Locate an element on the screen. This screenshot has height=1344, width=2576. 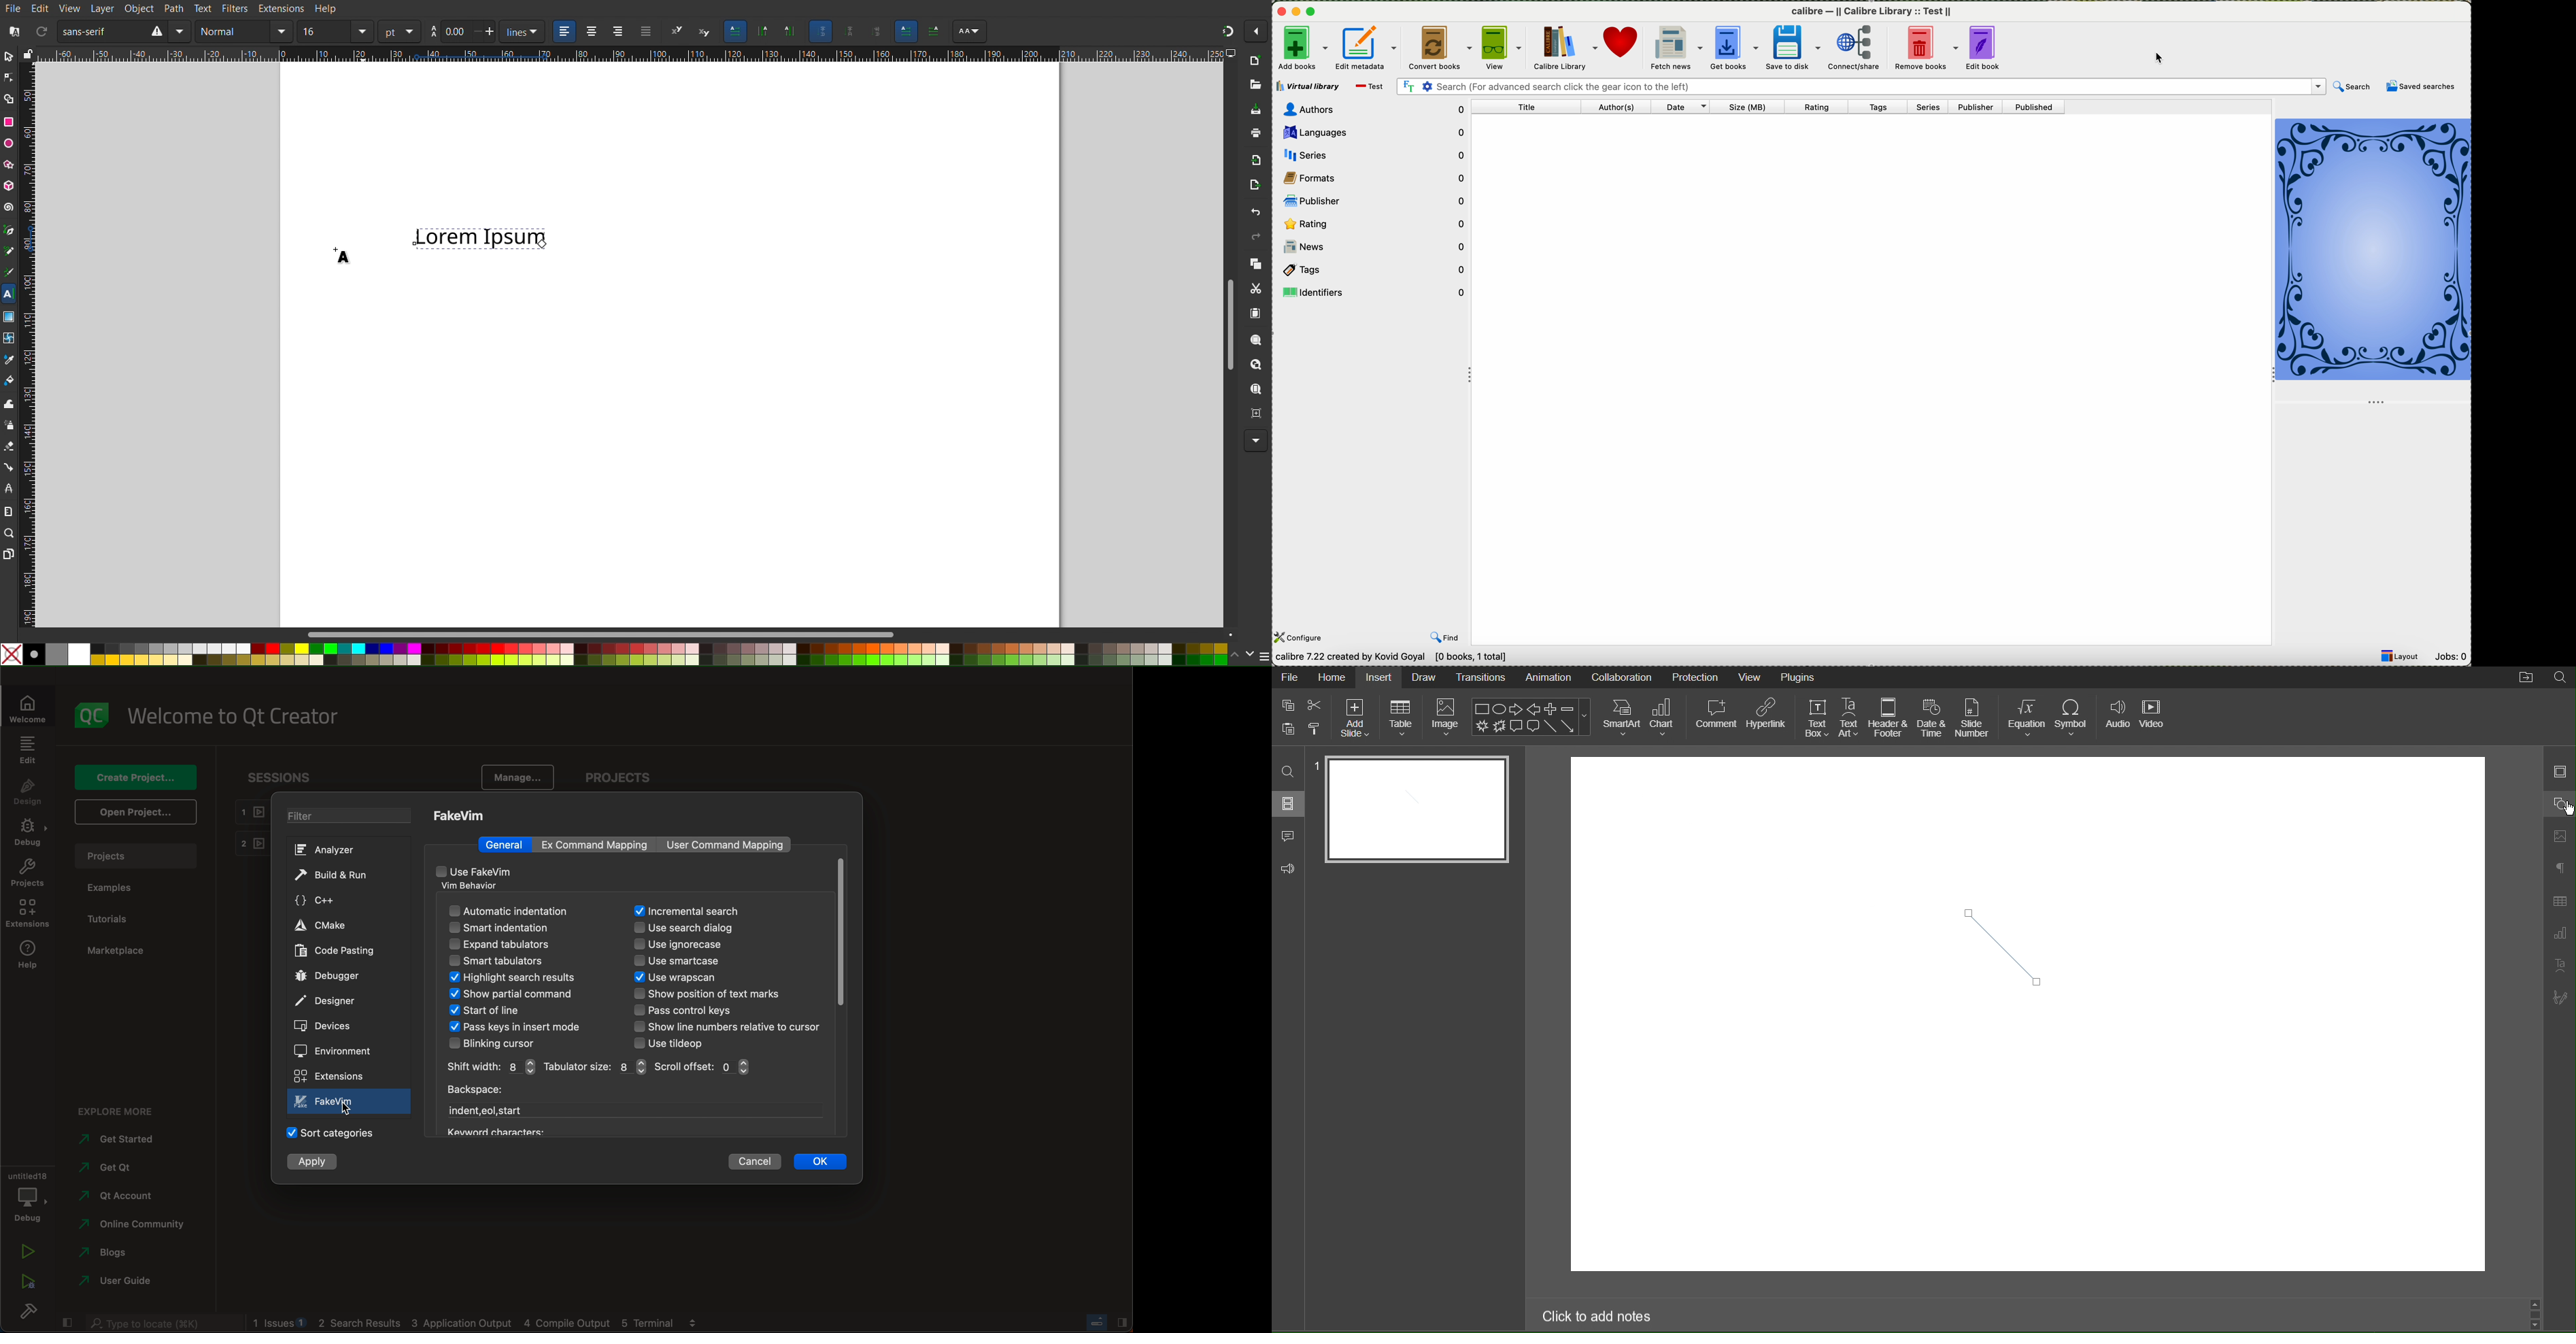
Collaboration is located at coordinates (1620, 677).